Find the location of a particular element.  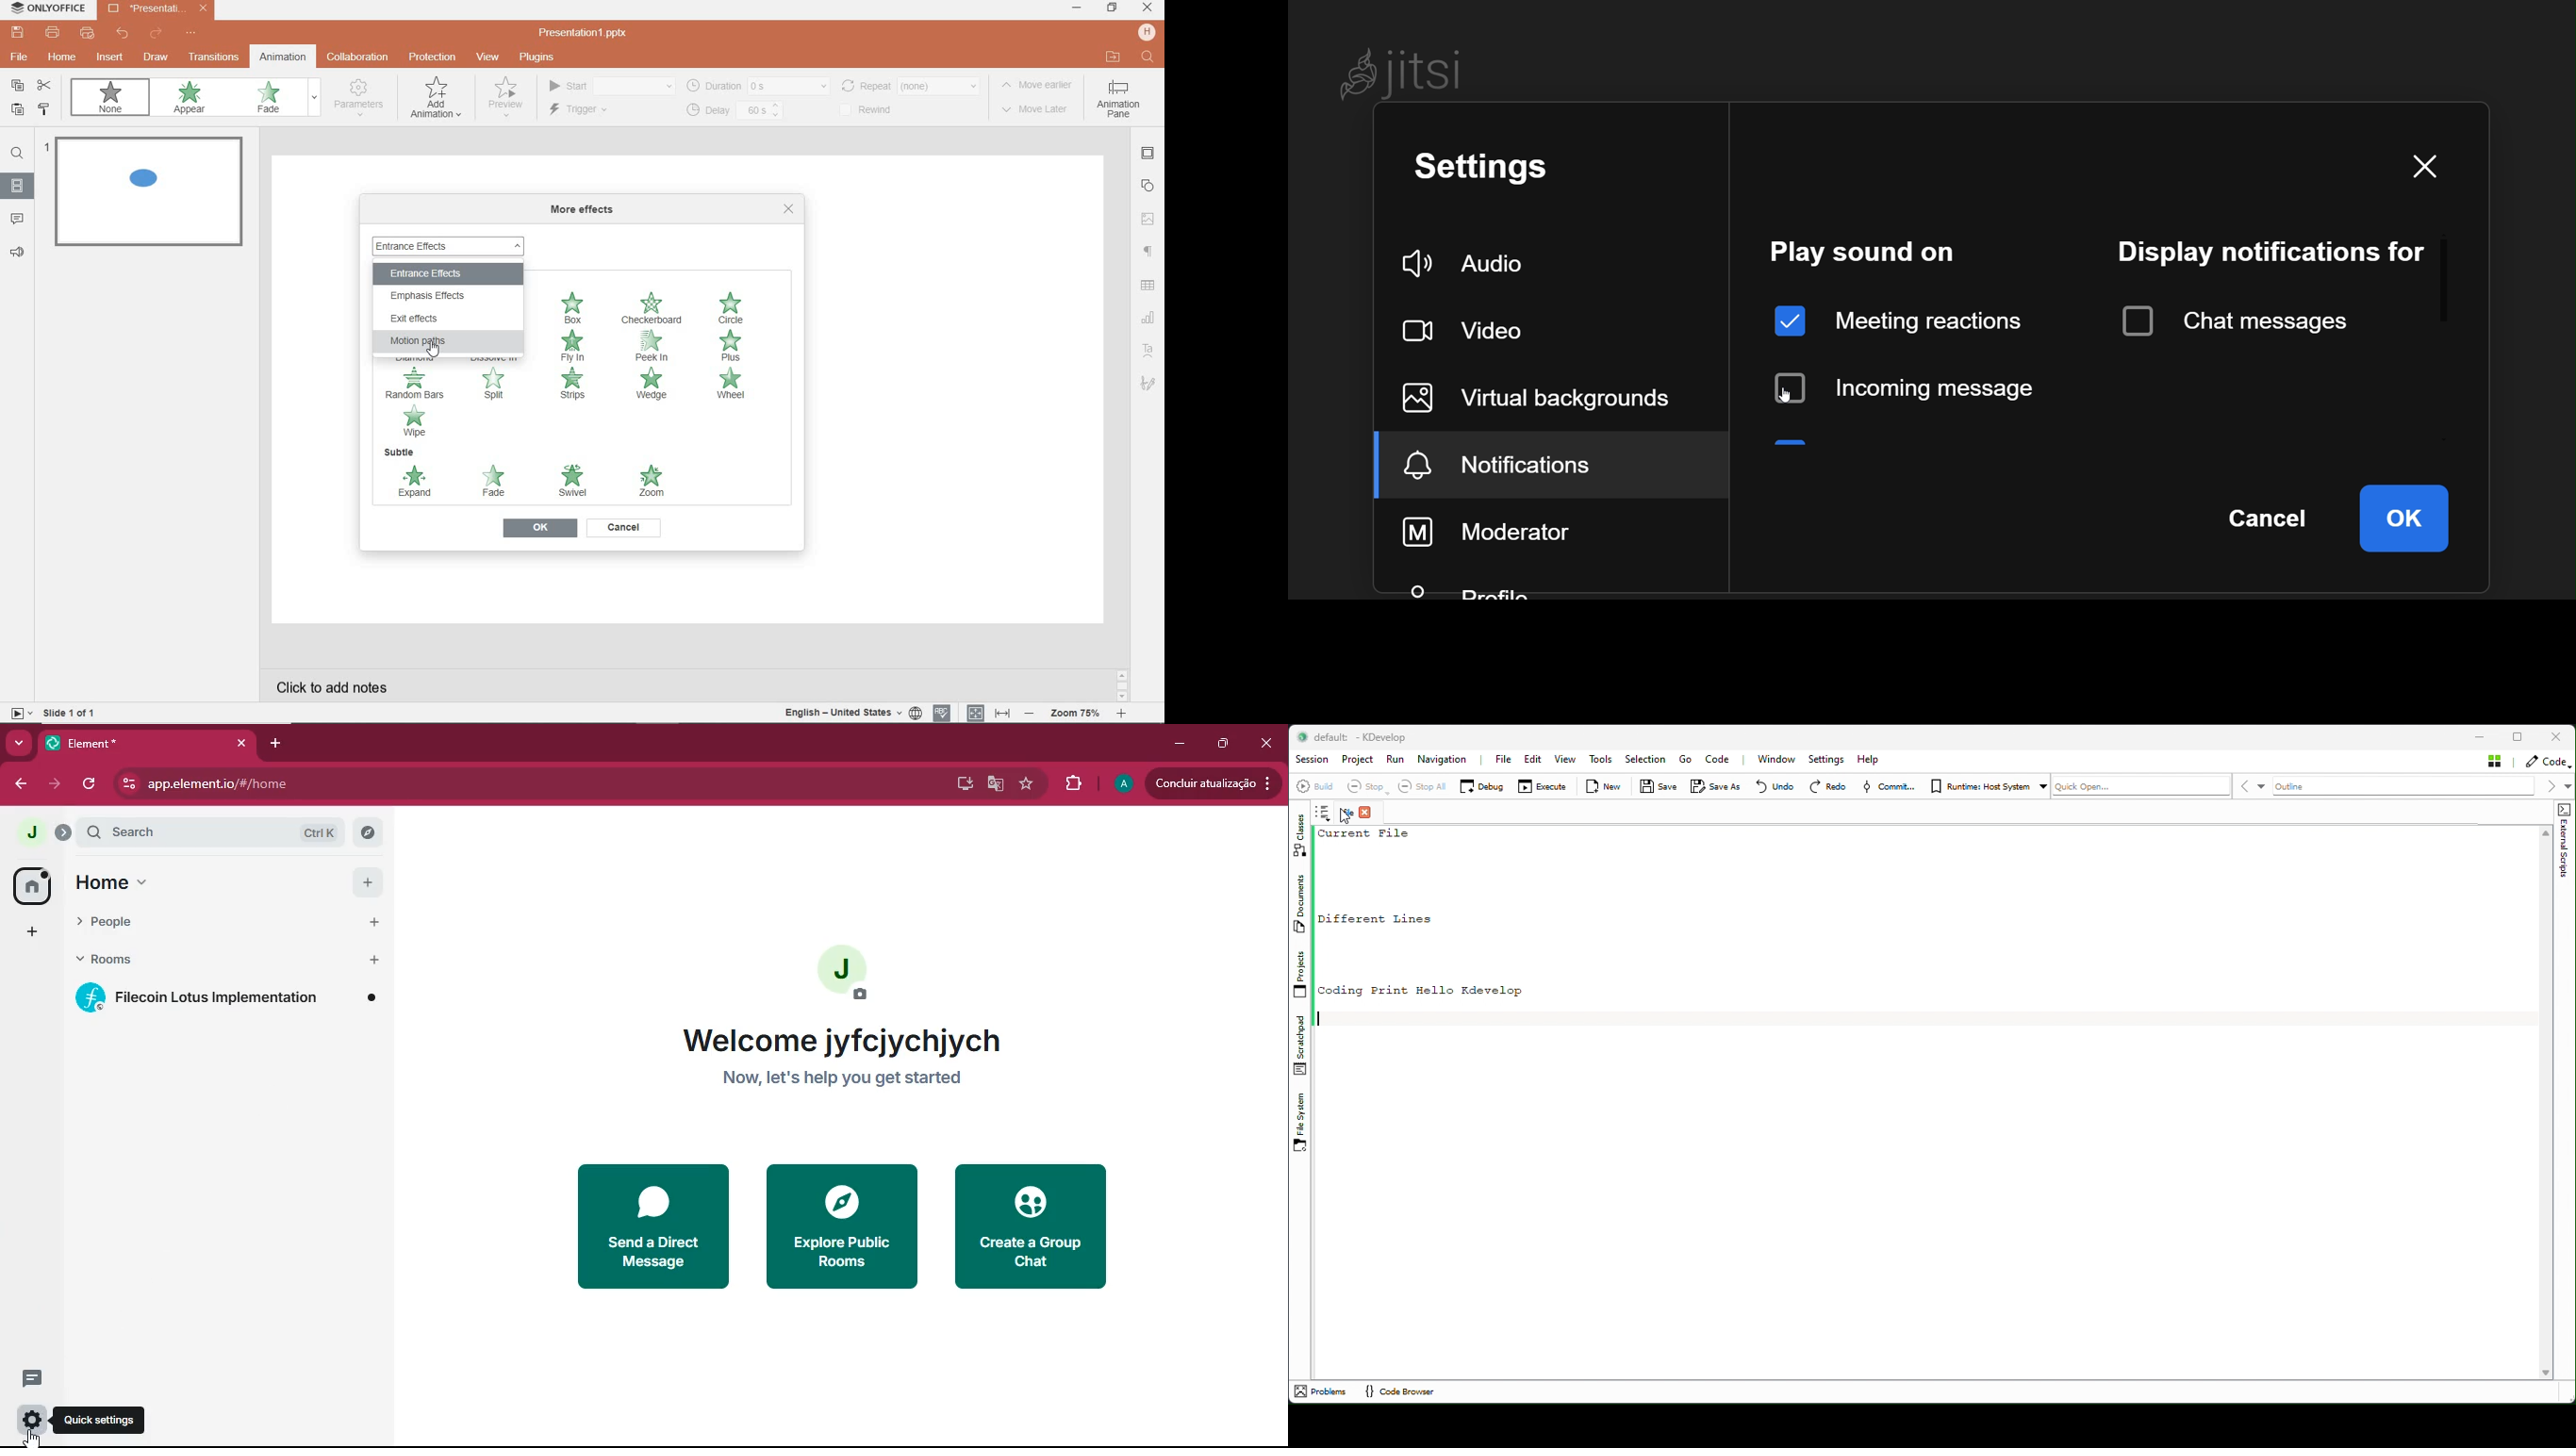

people is located at coordinates (126, 922).